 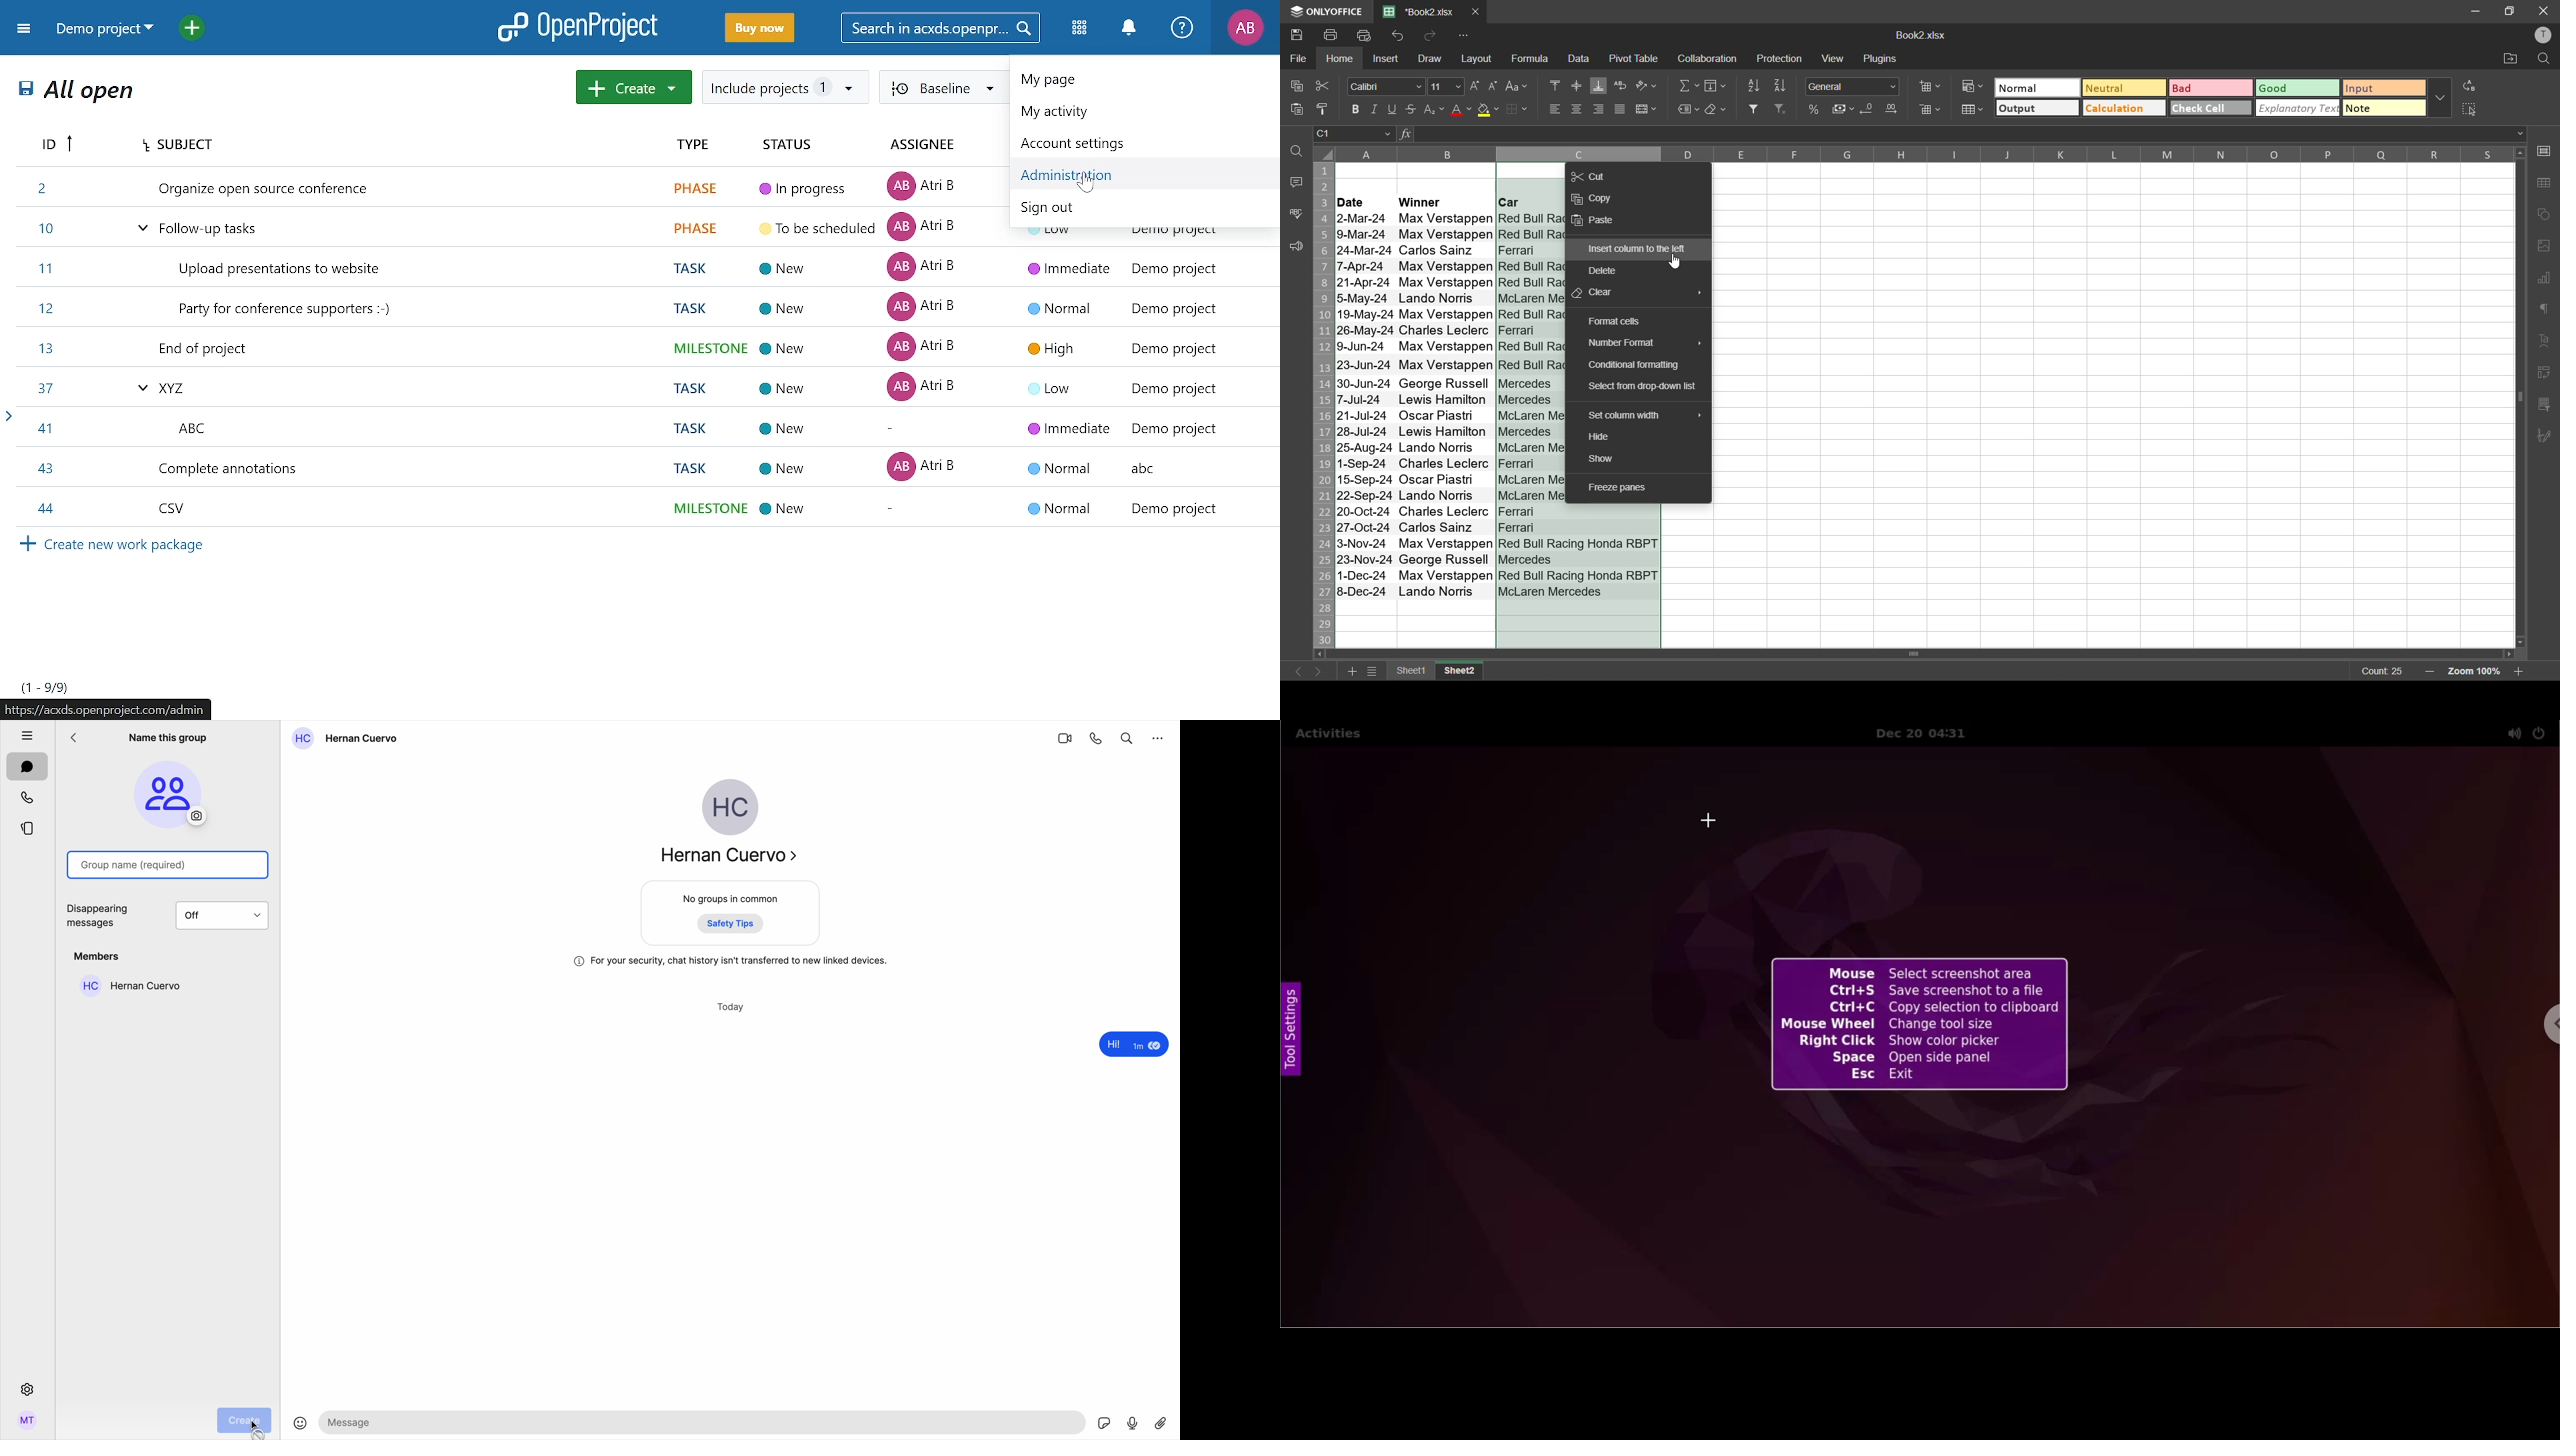 What do you see at coordinates (1868, 110) in the screenshot?
I see `decrease decimal` at bounding box center [1868, 110].